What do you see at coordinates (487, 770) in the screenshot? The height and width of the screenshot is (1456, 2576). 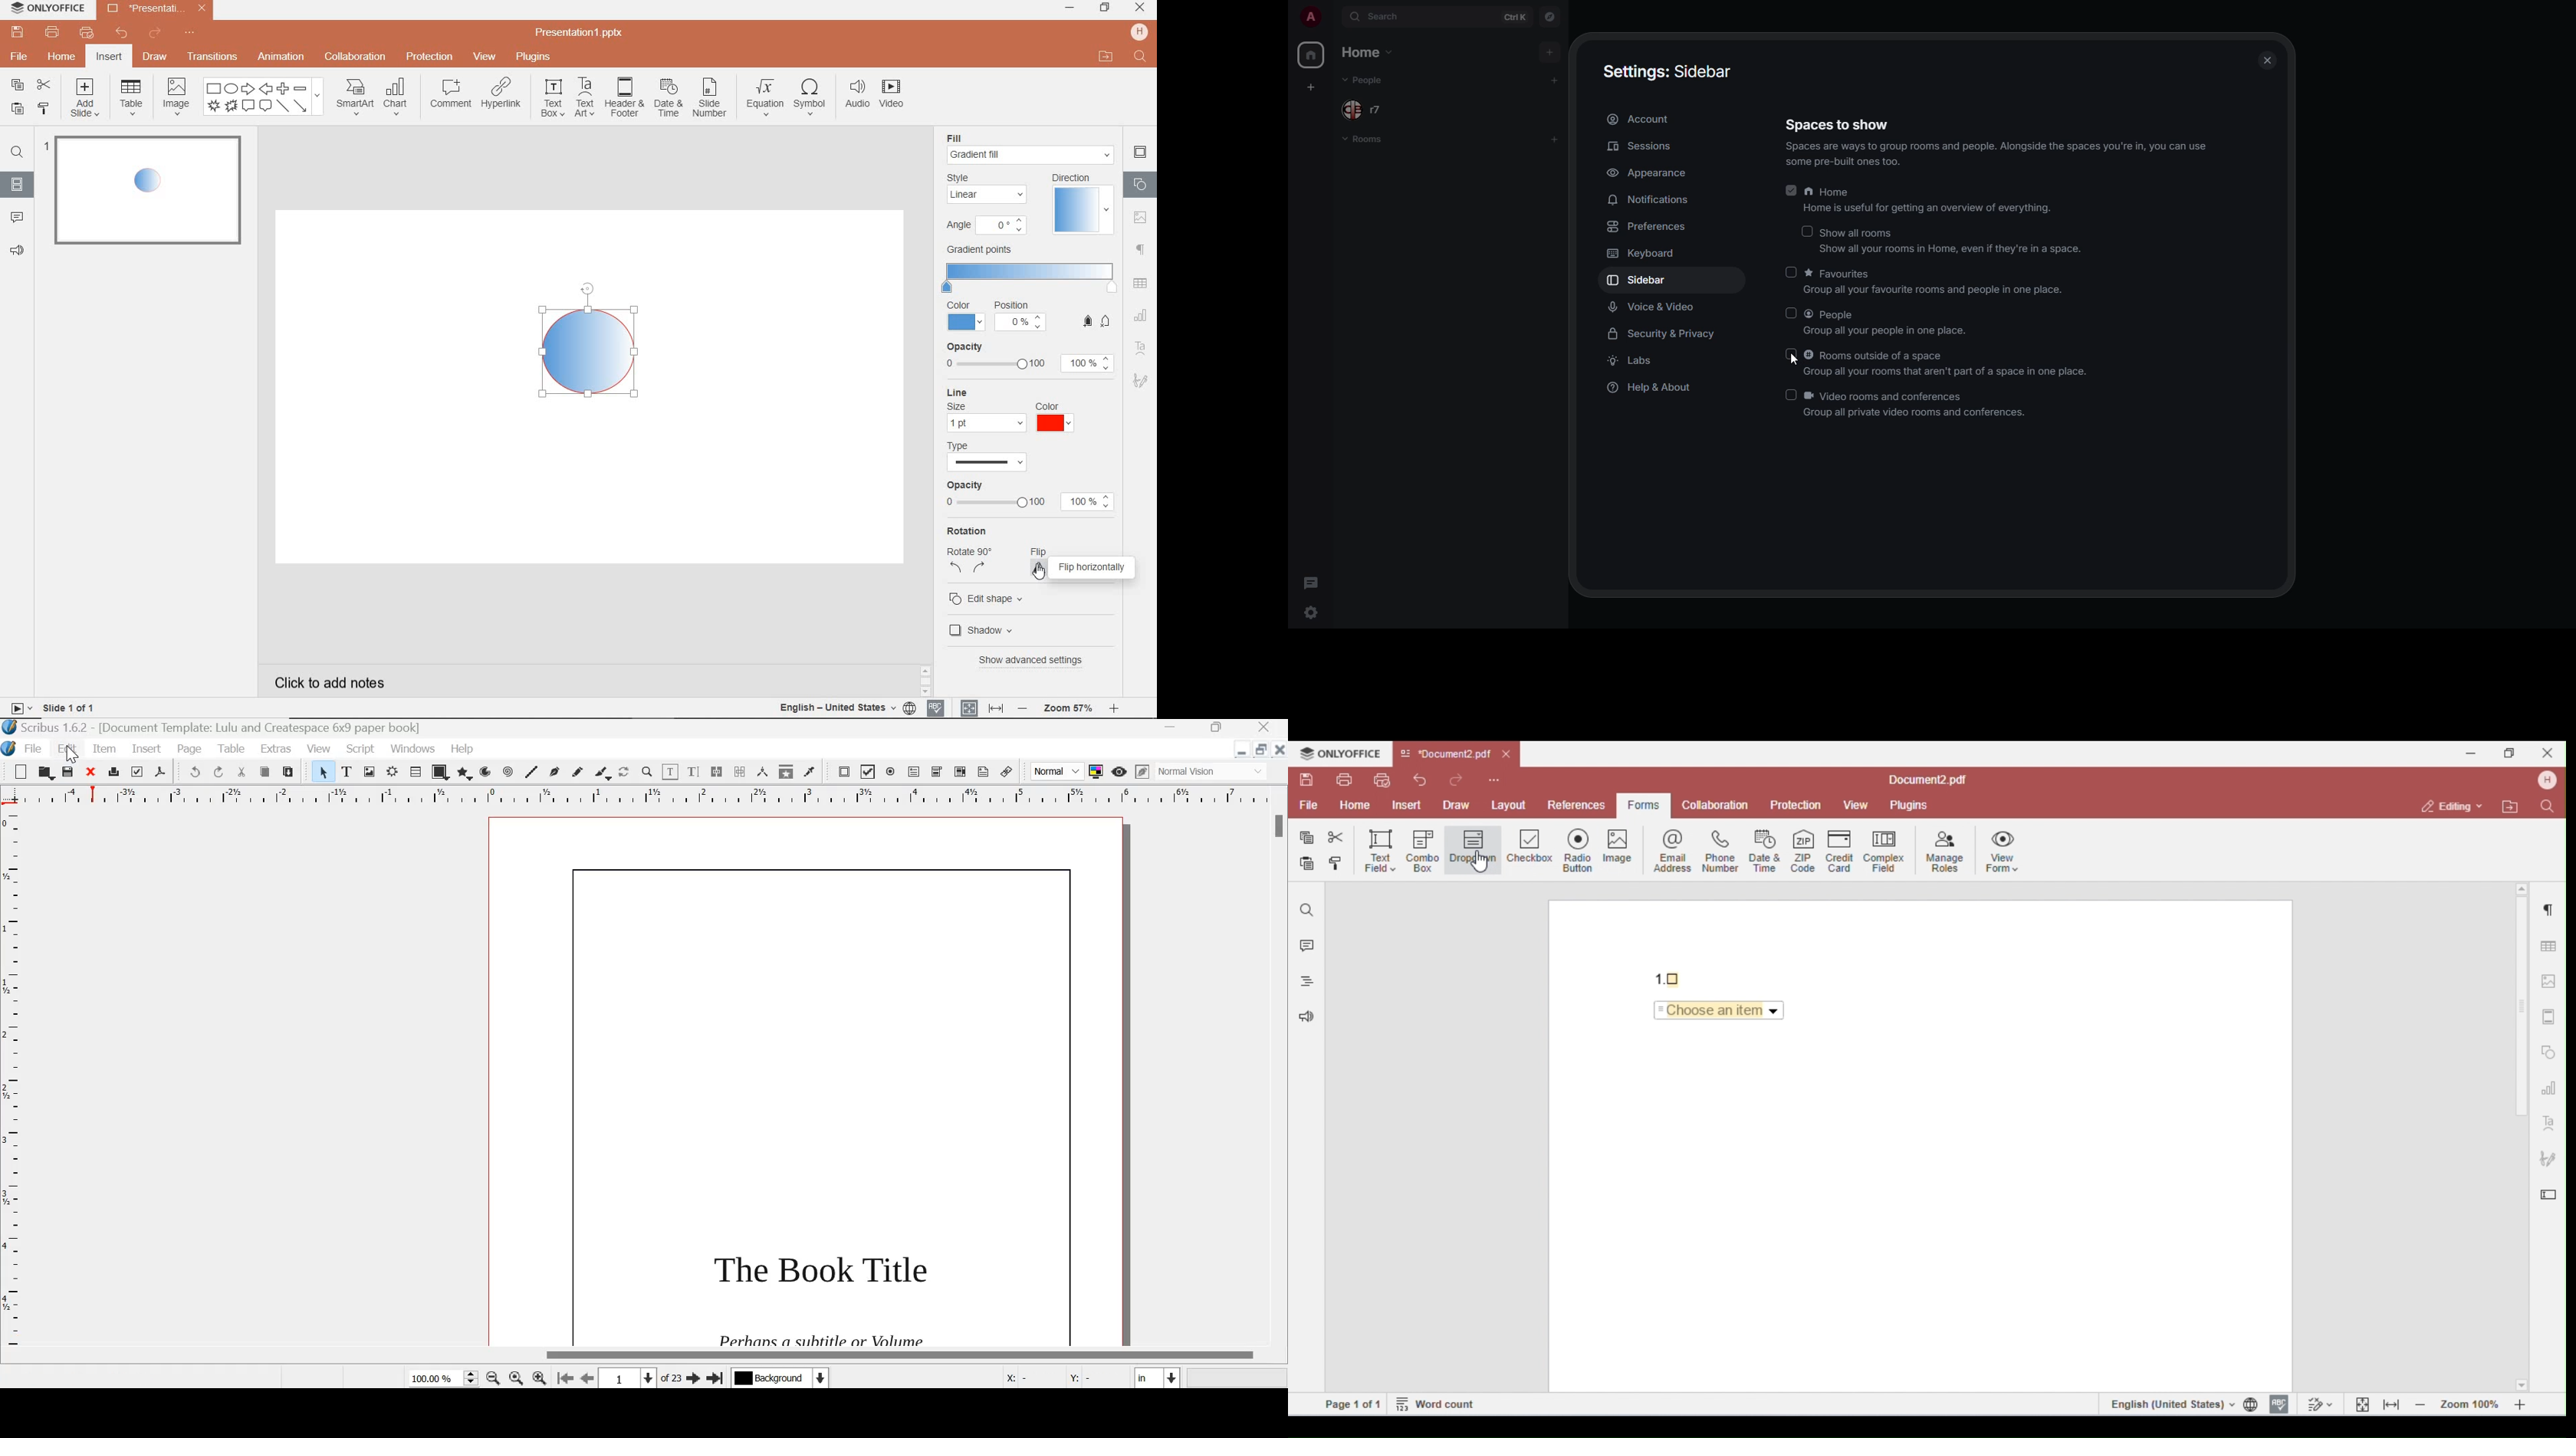 I see `arc` at bounding box center [487, 770].